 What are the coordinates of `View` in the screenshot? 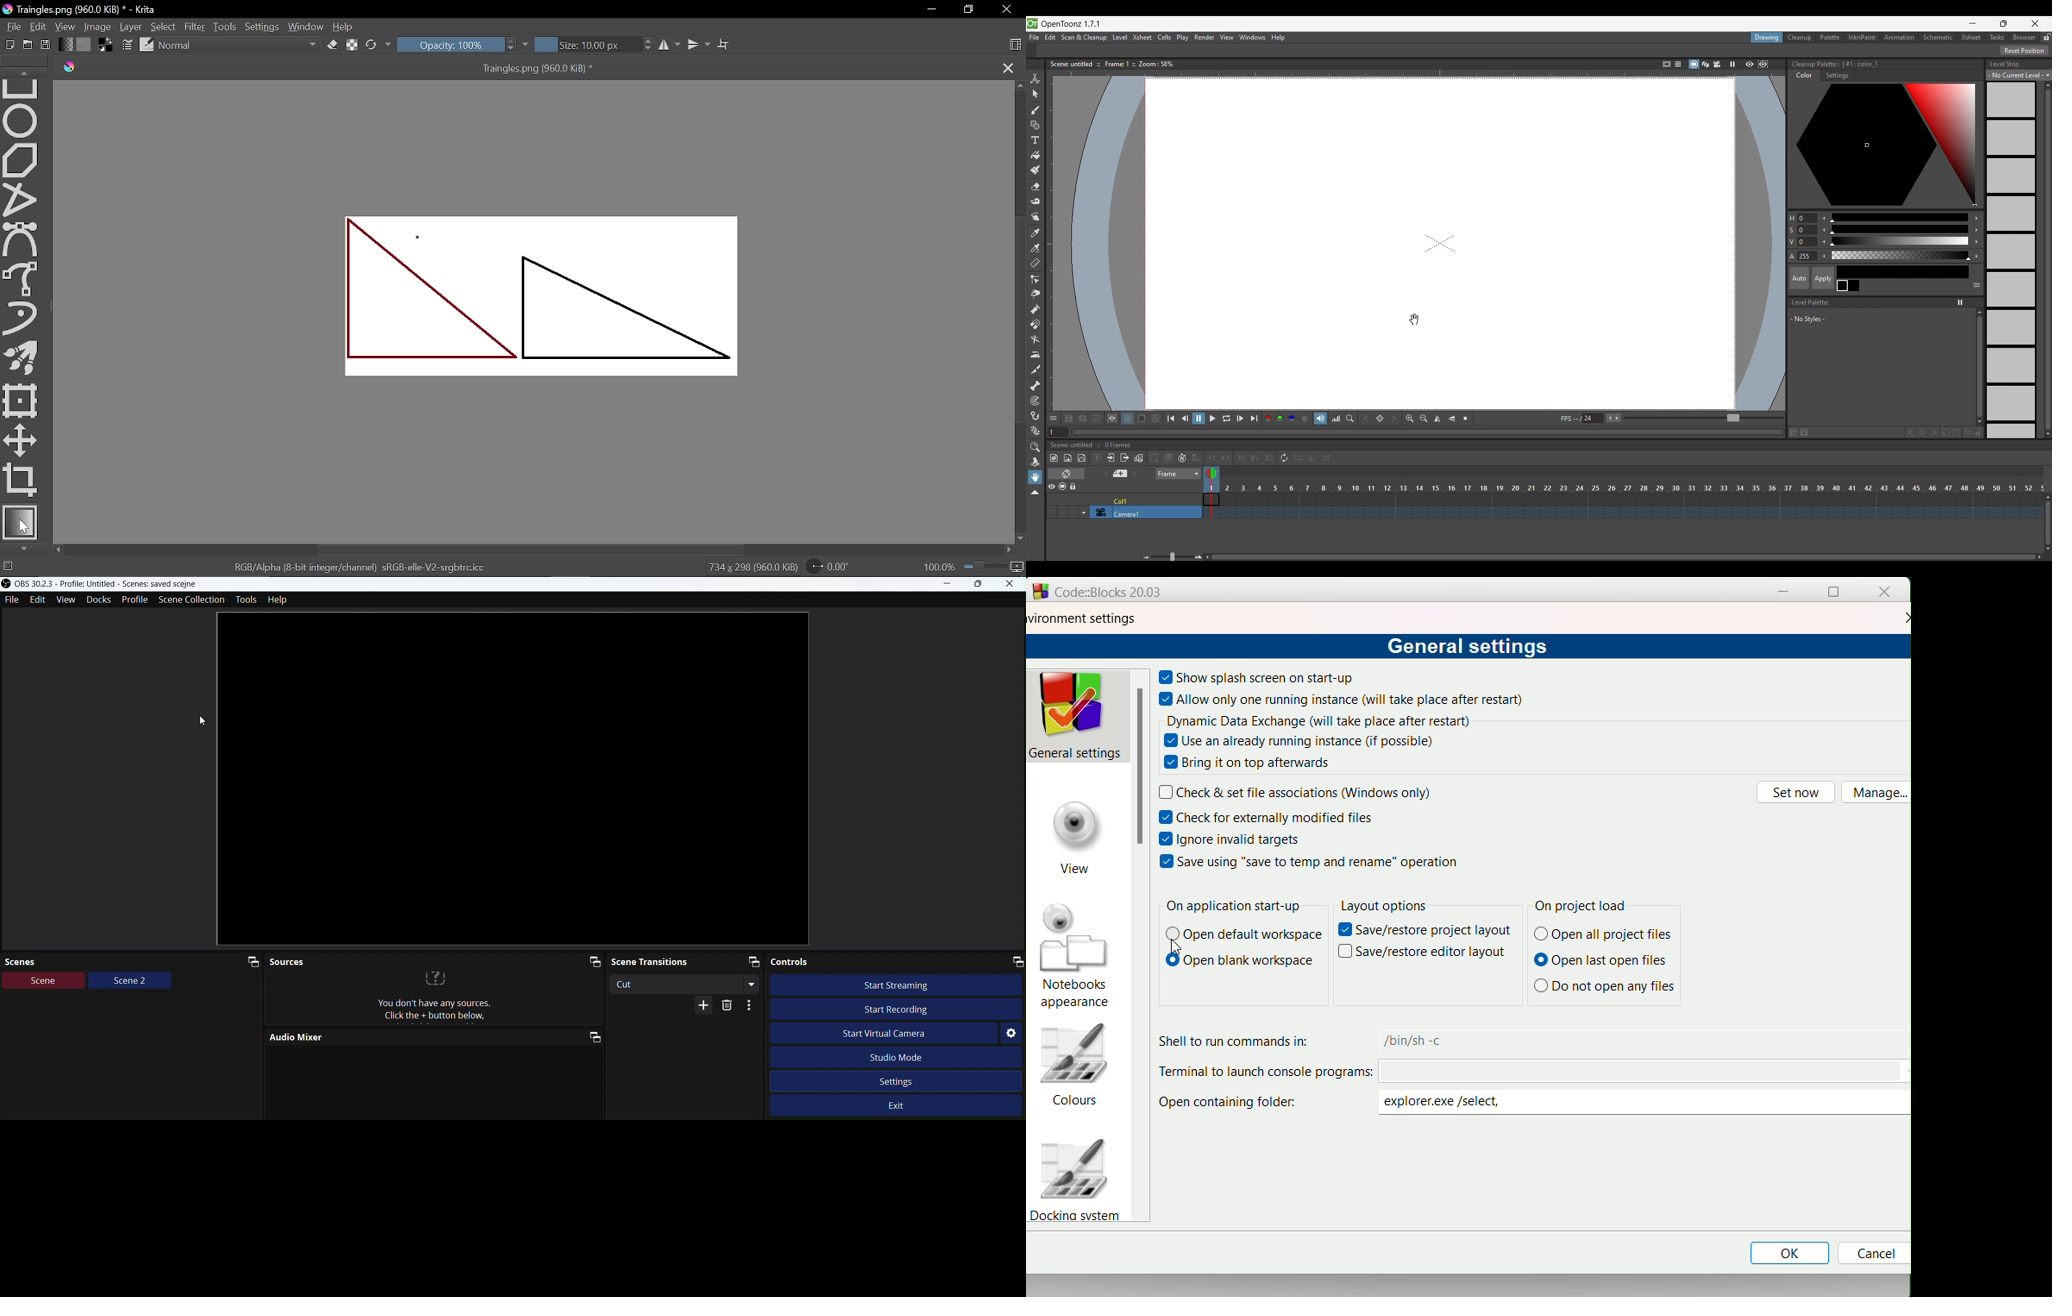 It's located at (65, 26).